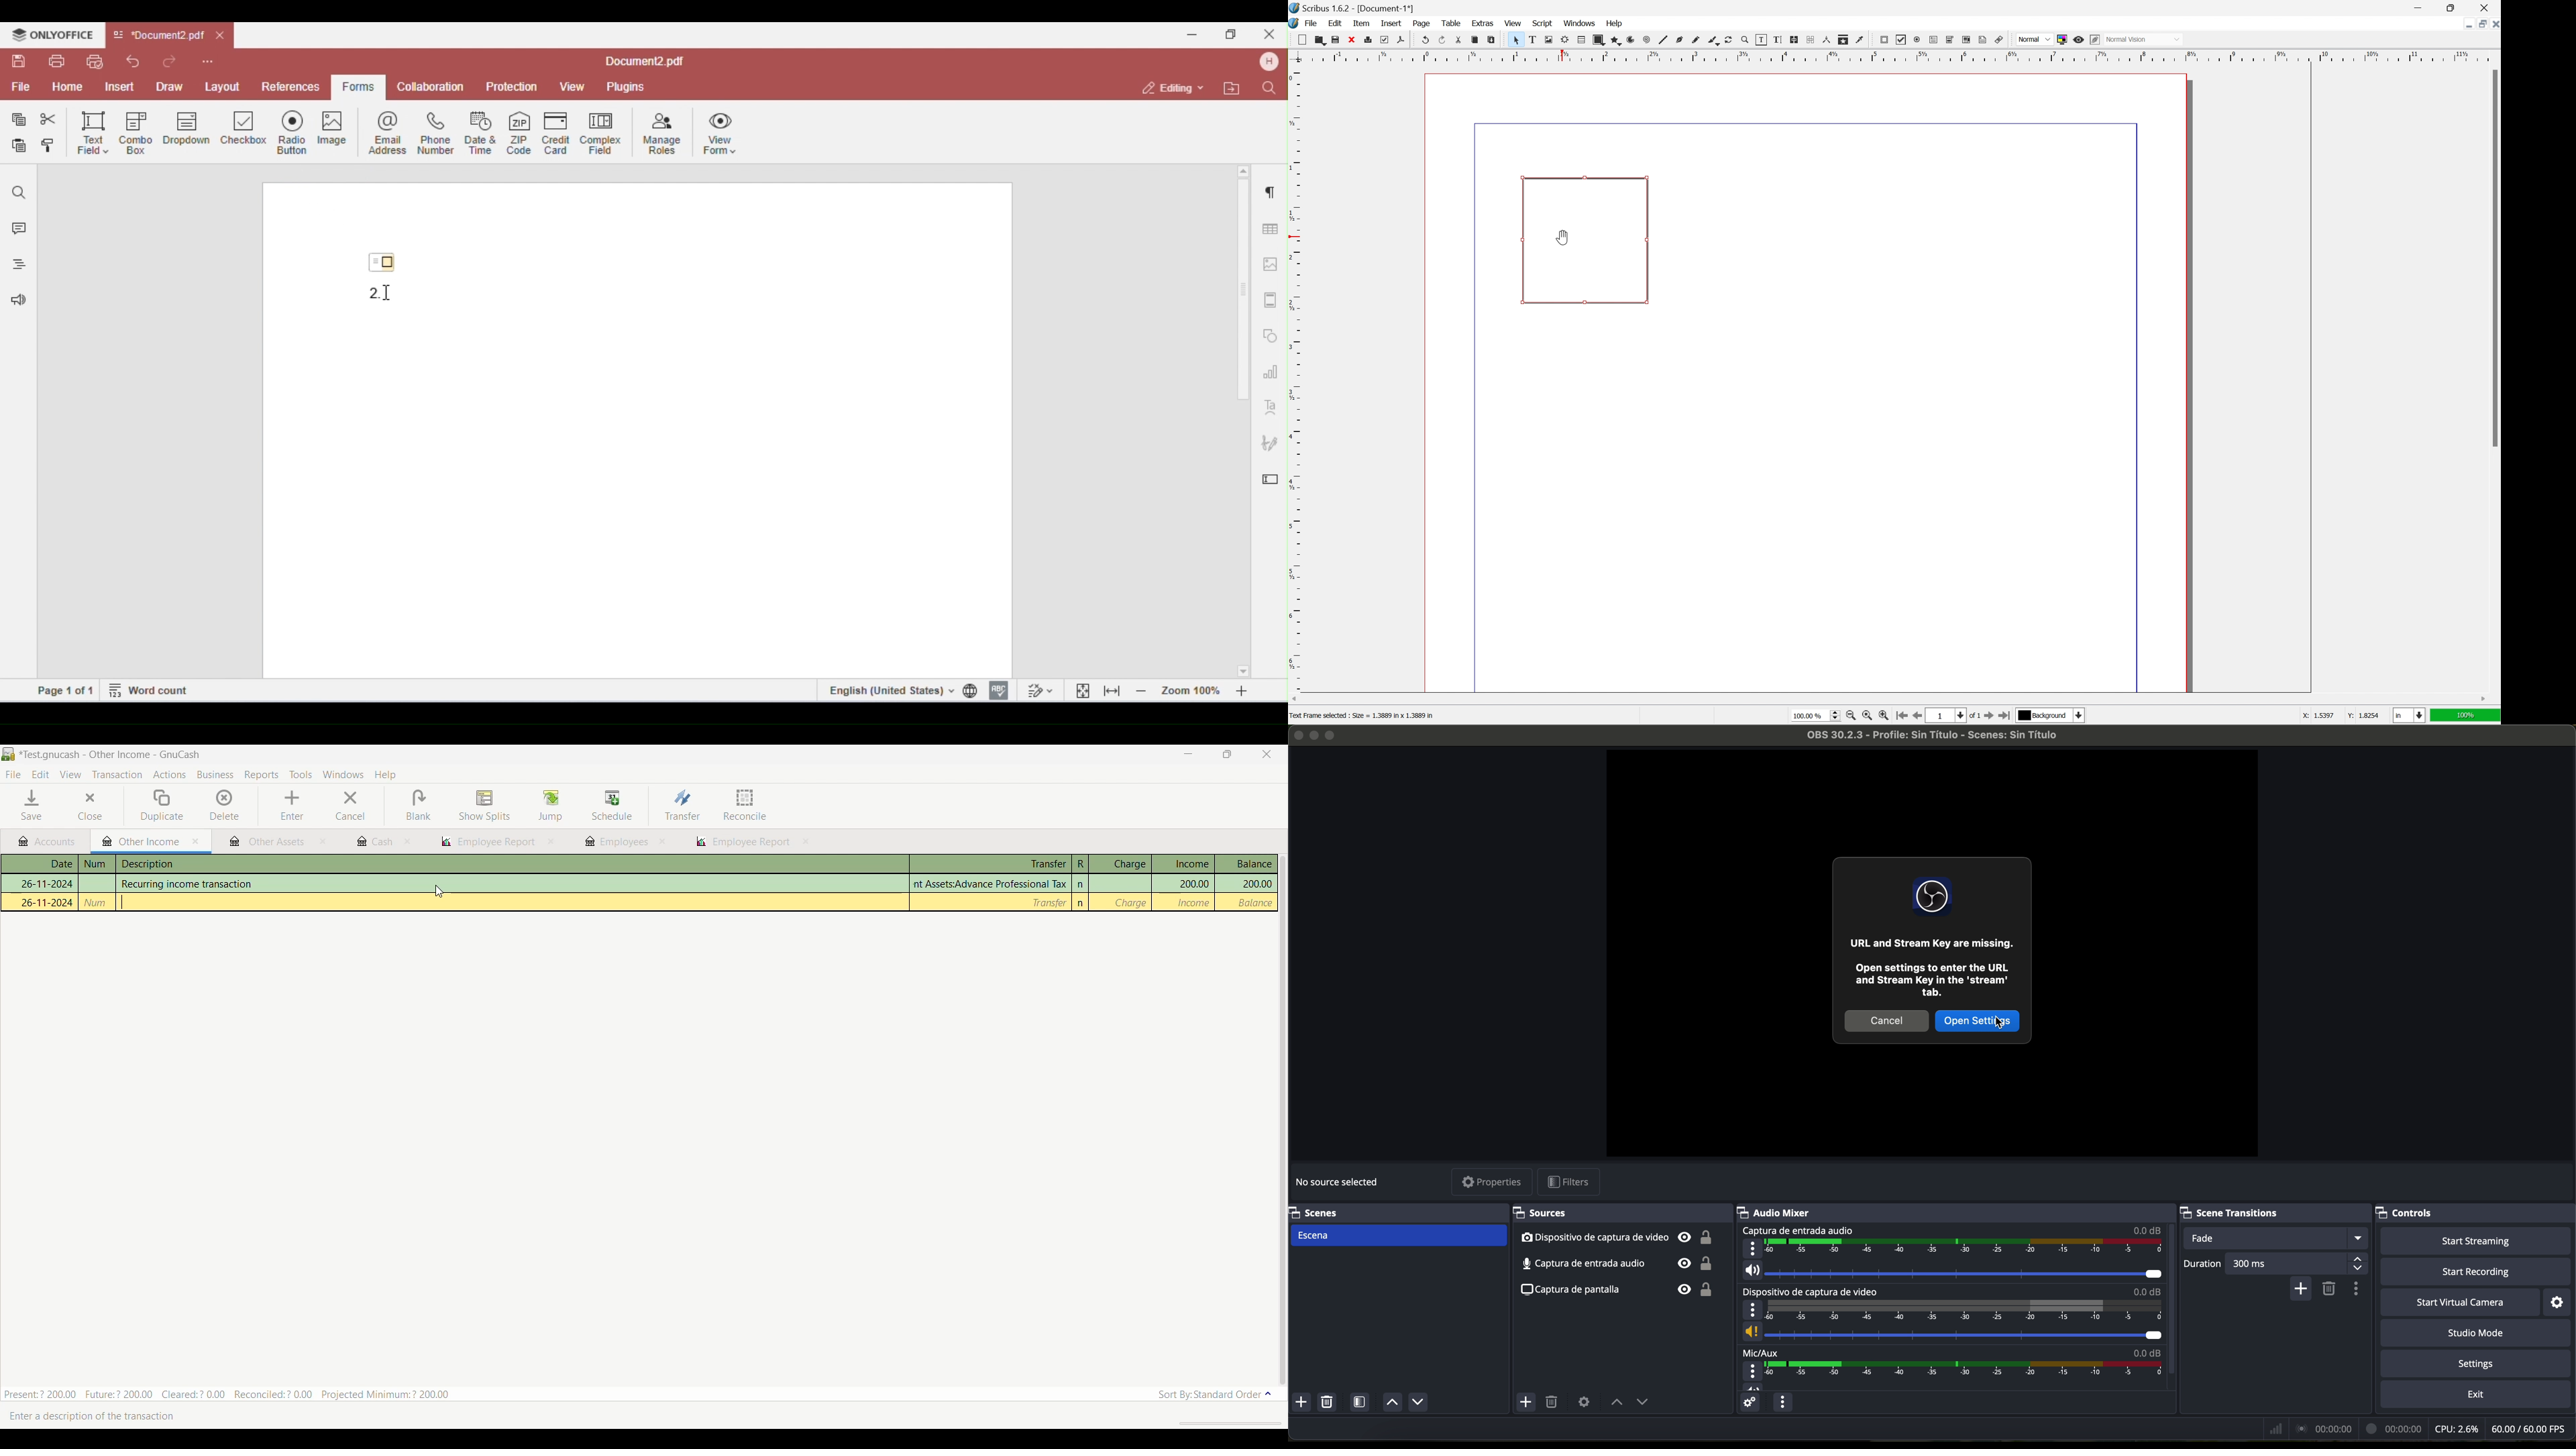  Describe the element at coordinates (1369, 38) in the screenshot. I see `print` at that location.